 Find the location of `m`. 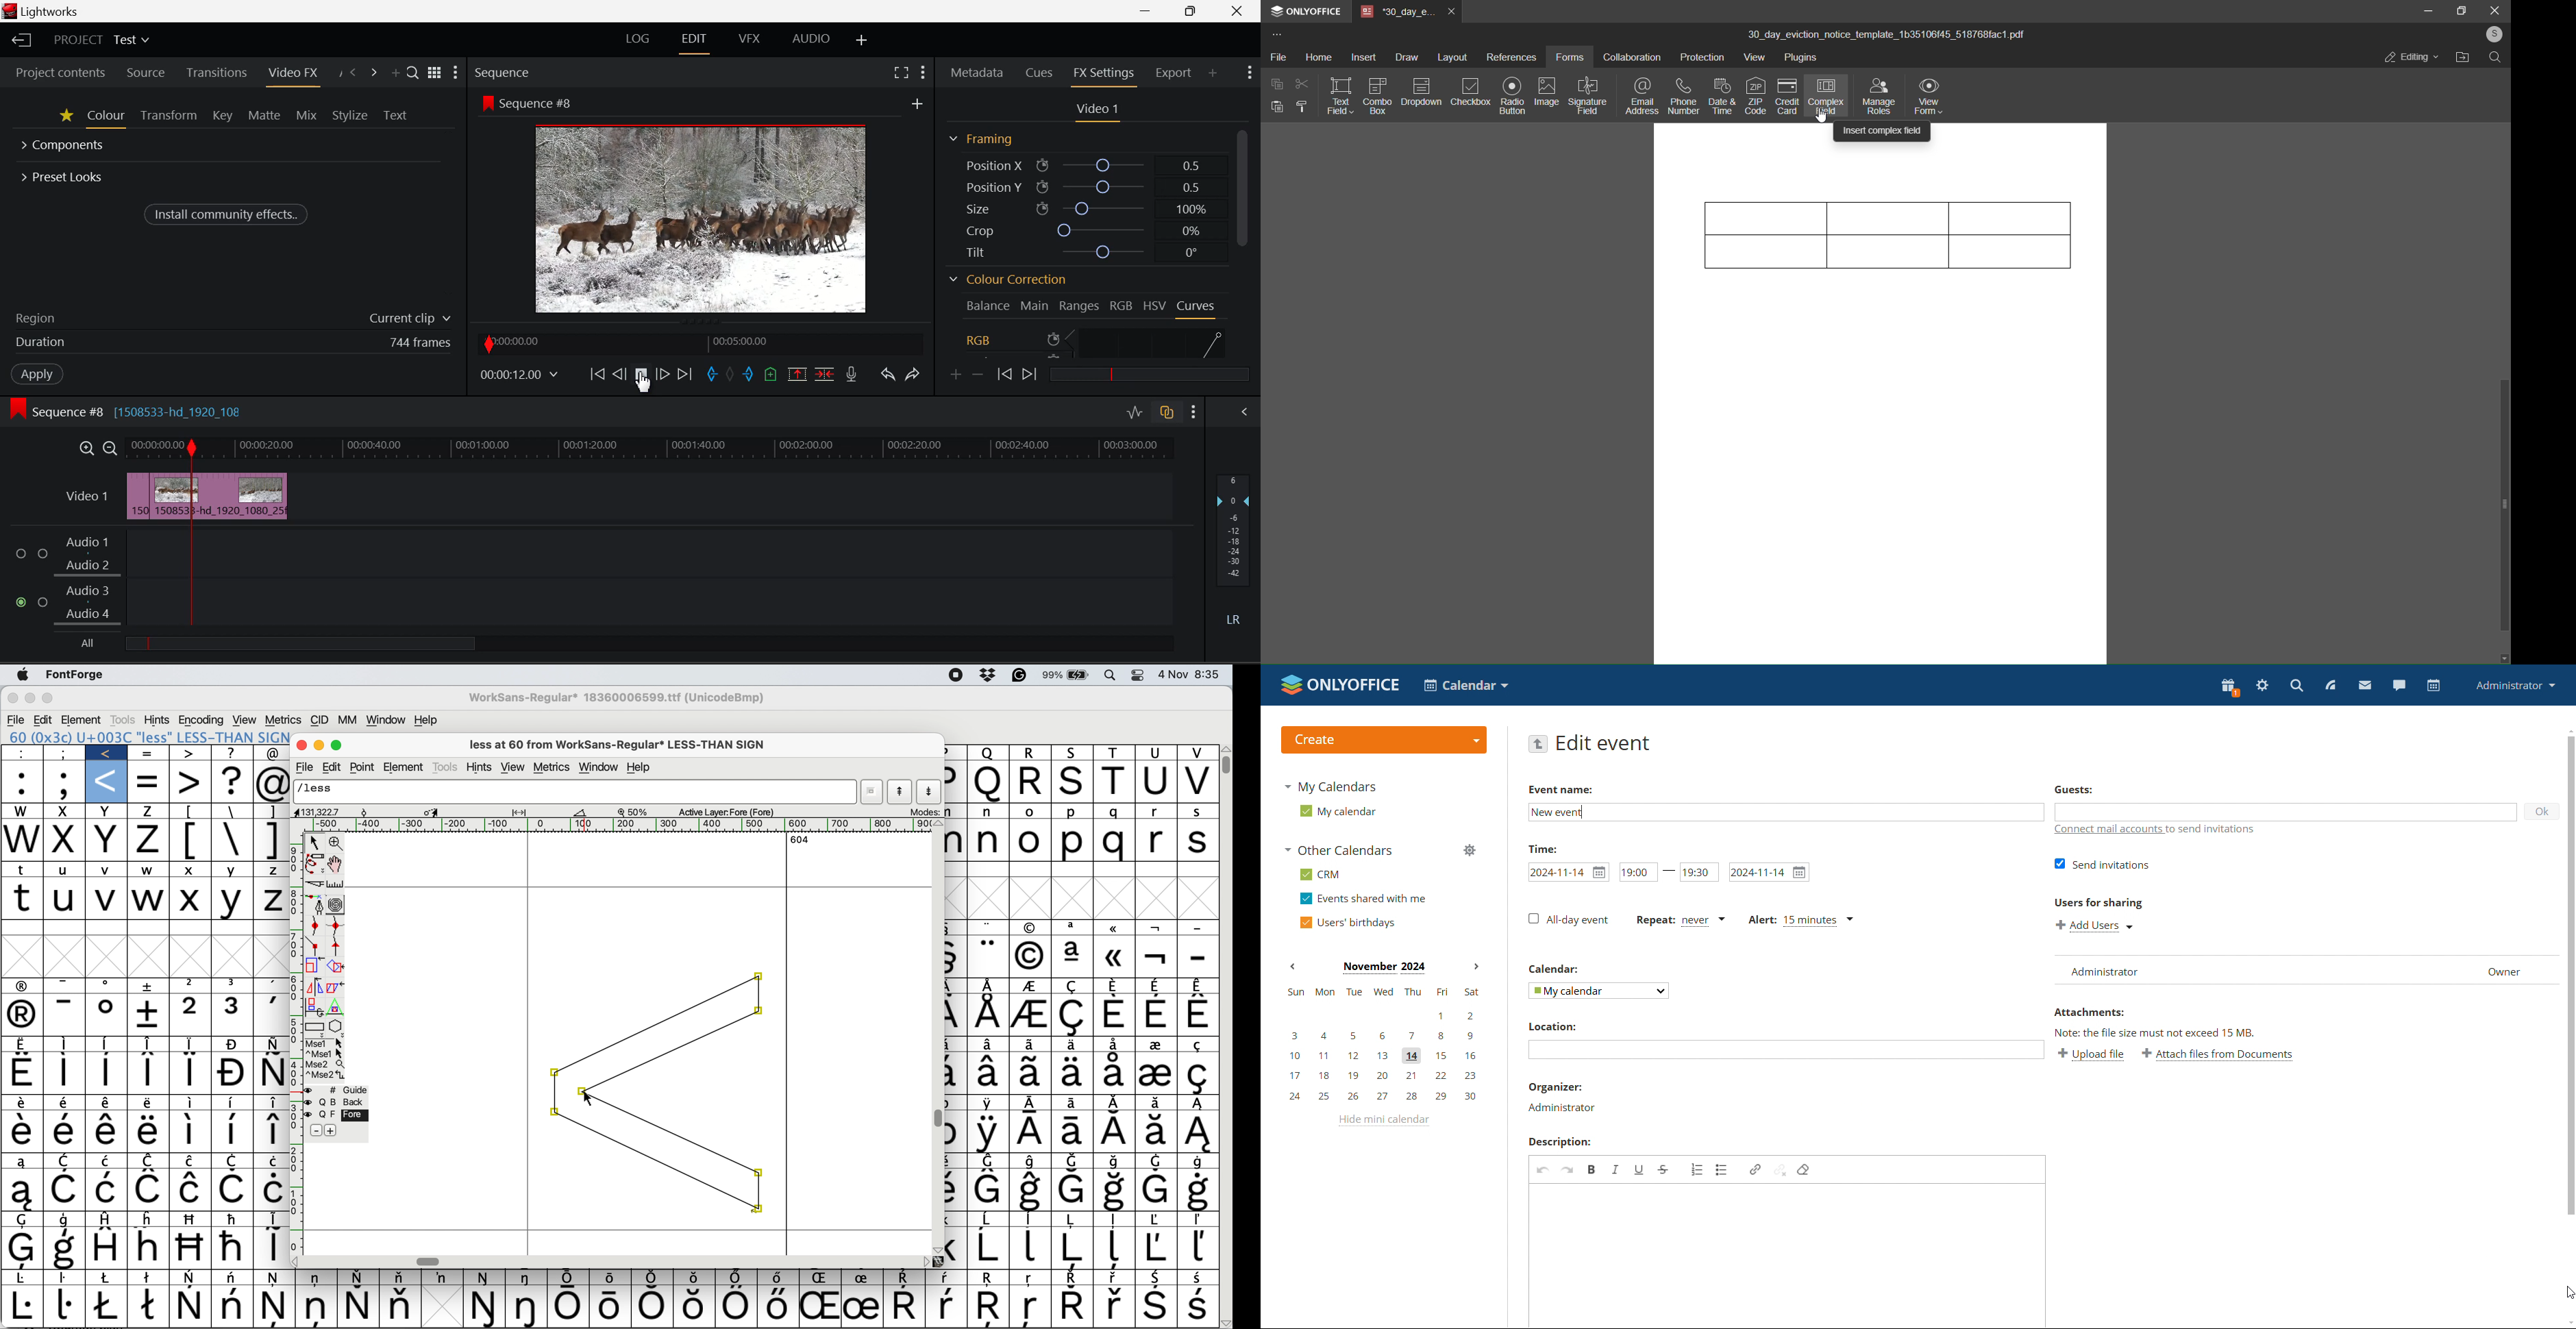

m is located at coordinates (957, 839).